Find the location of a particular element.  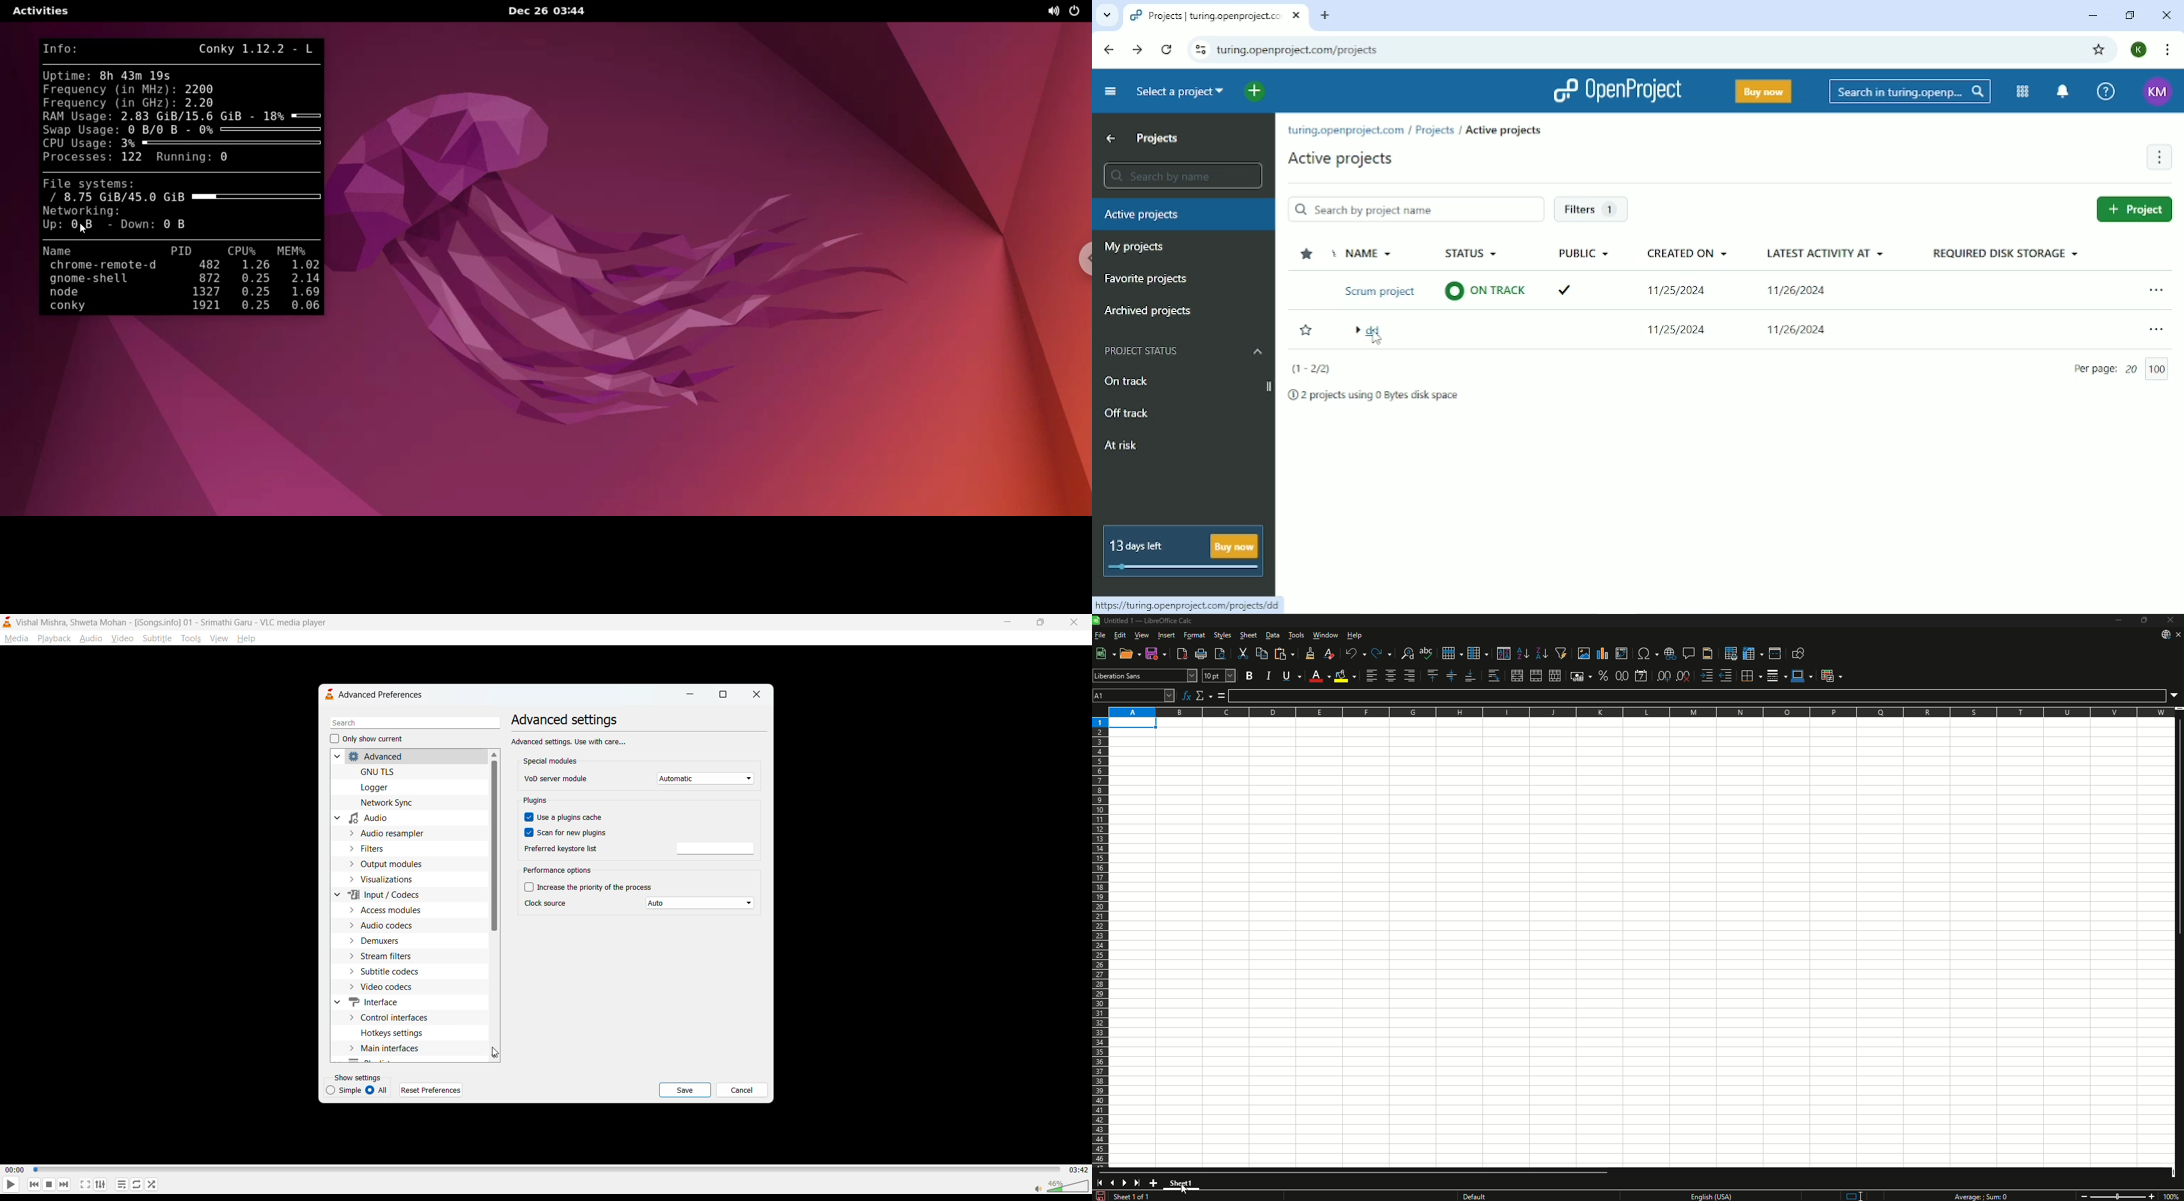

demuxers is located at coordinates (382, 941).